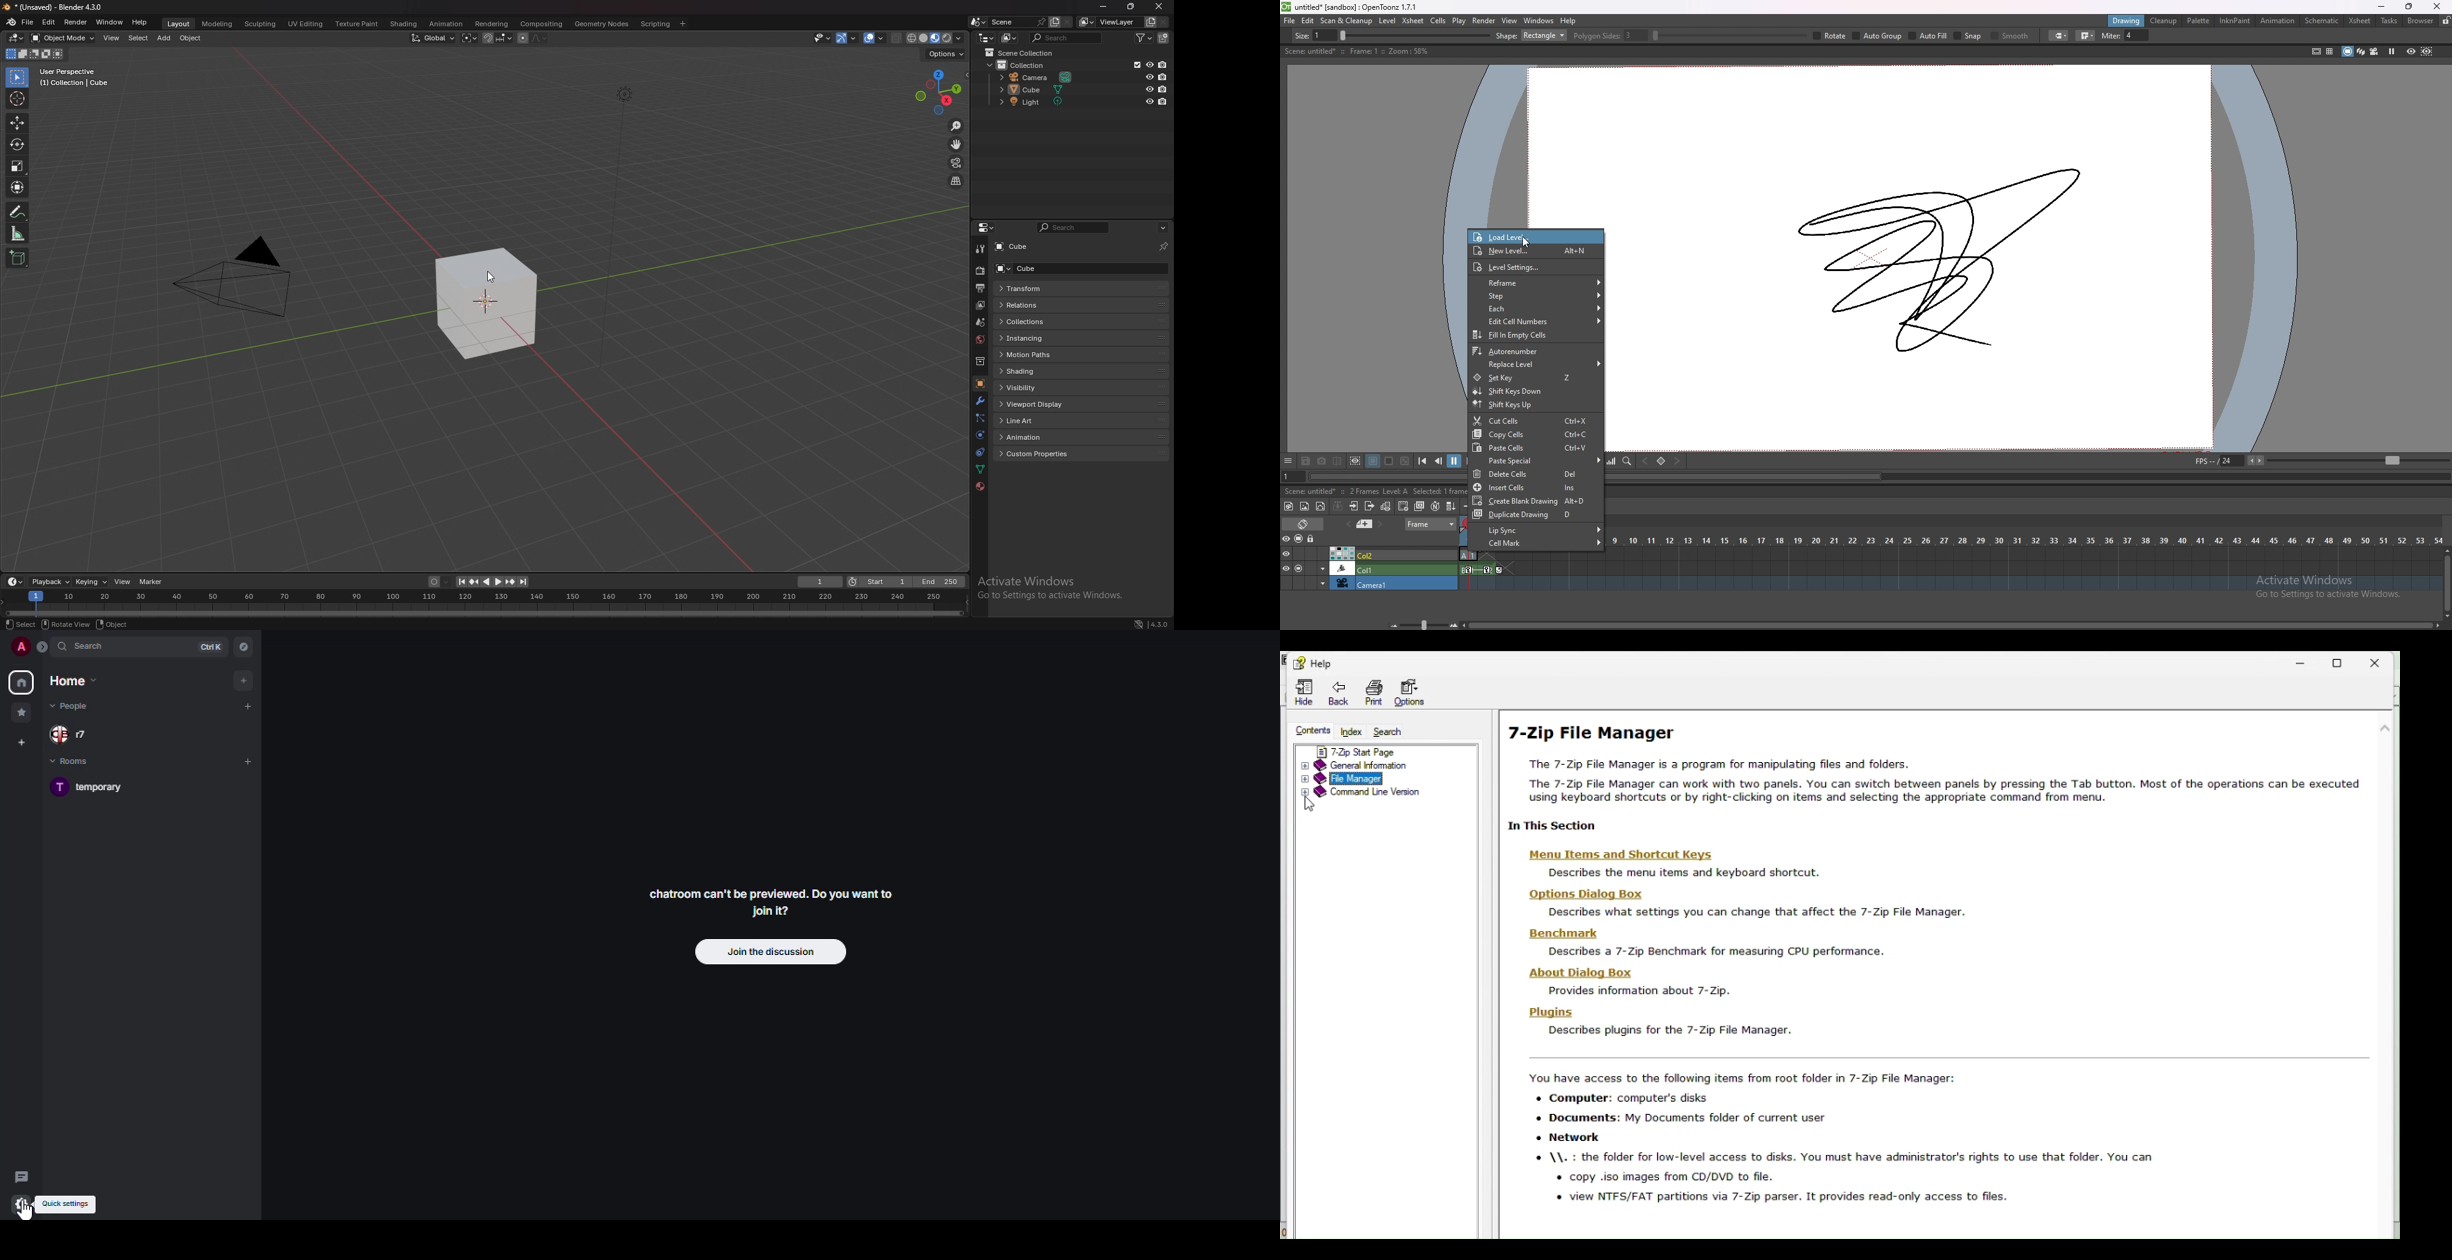  Describe the element at coordinates (91, 582) in the screenshot. I see `keying` at that location.